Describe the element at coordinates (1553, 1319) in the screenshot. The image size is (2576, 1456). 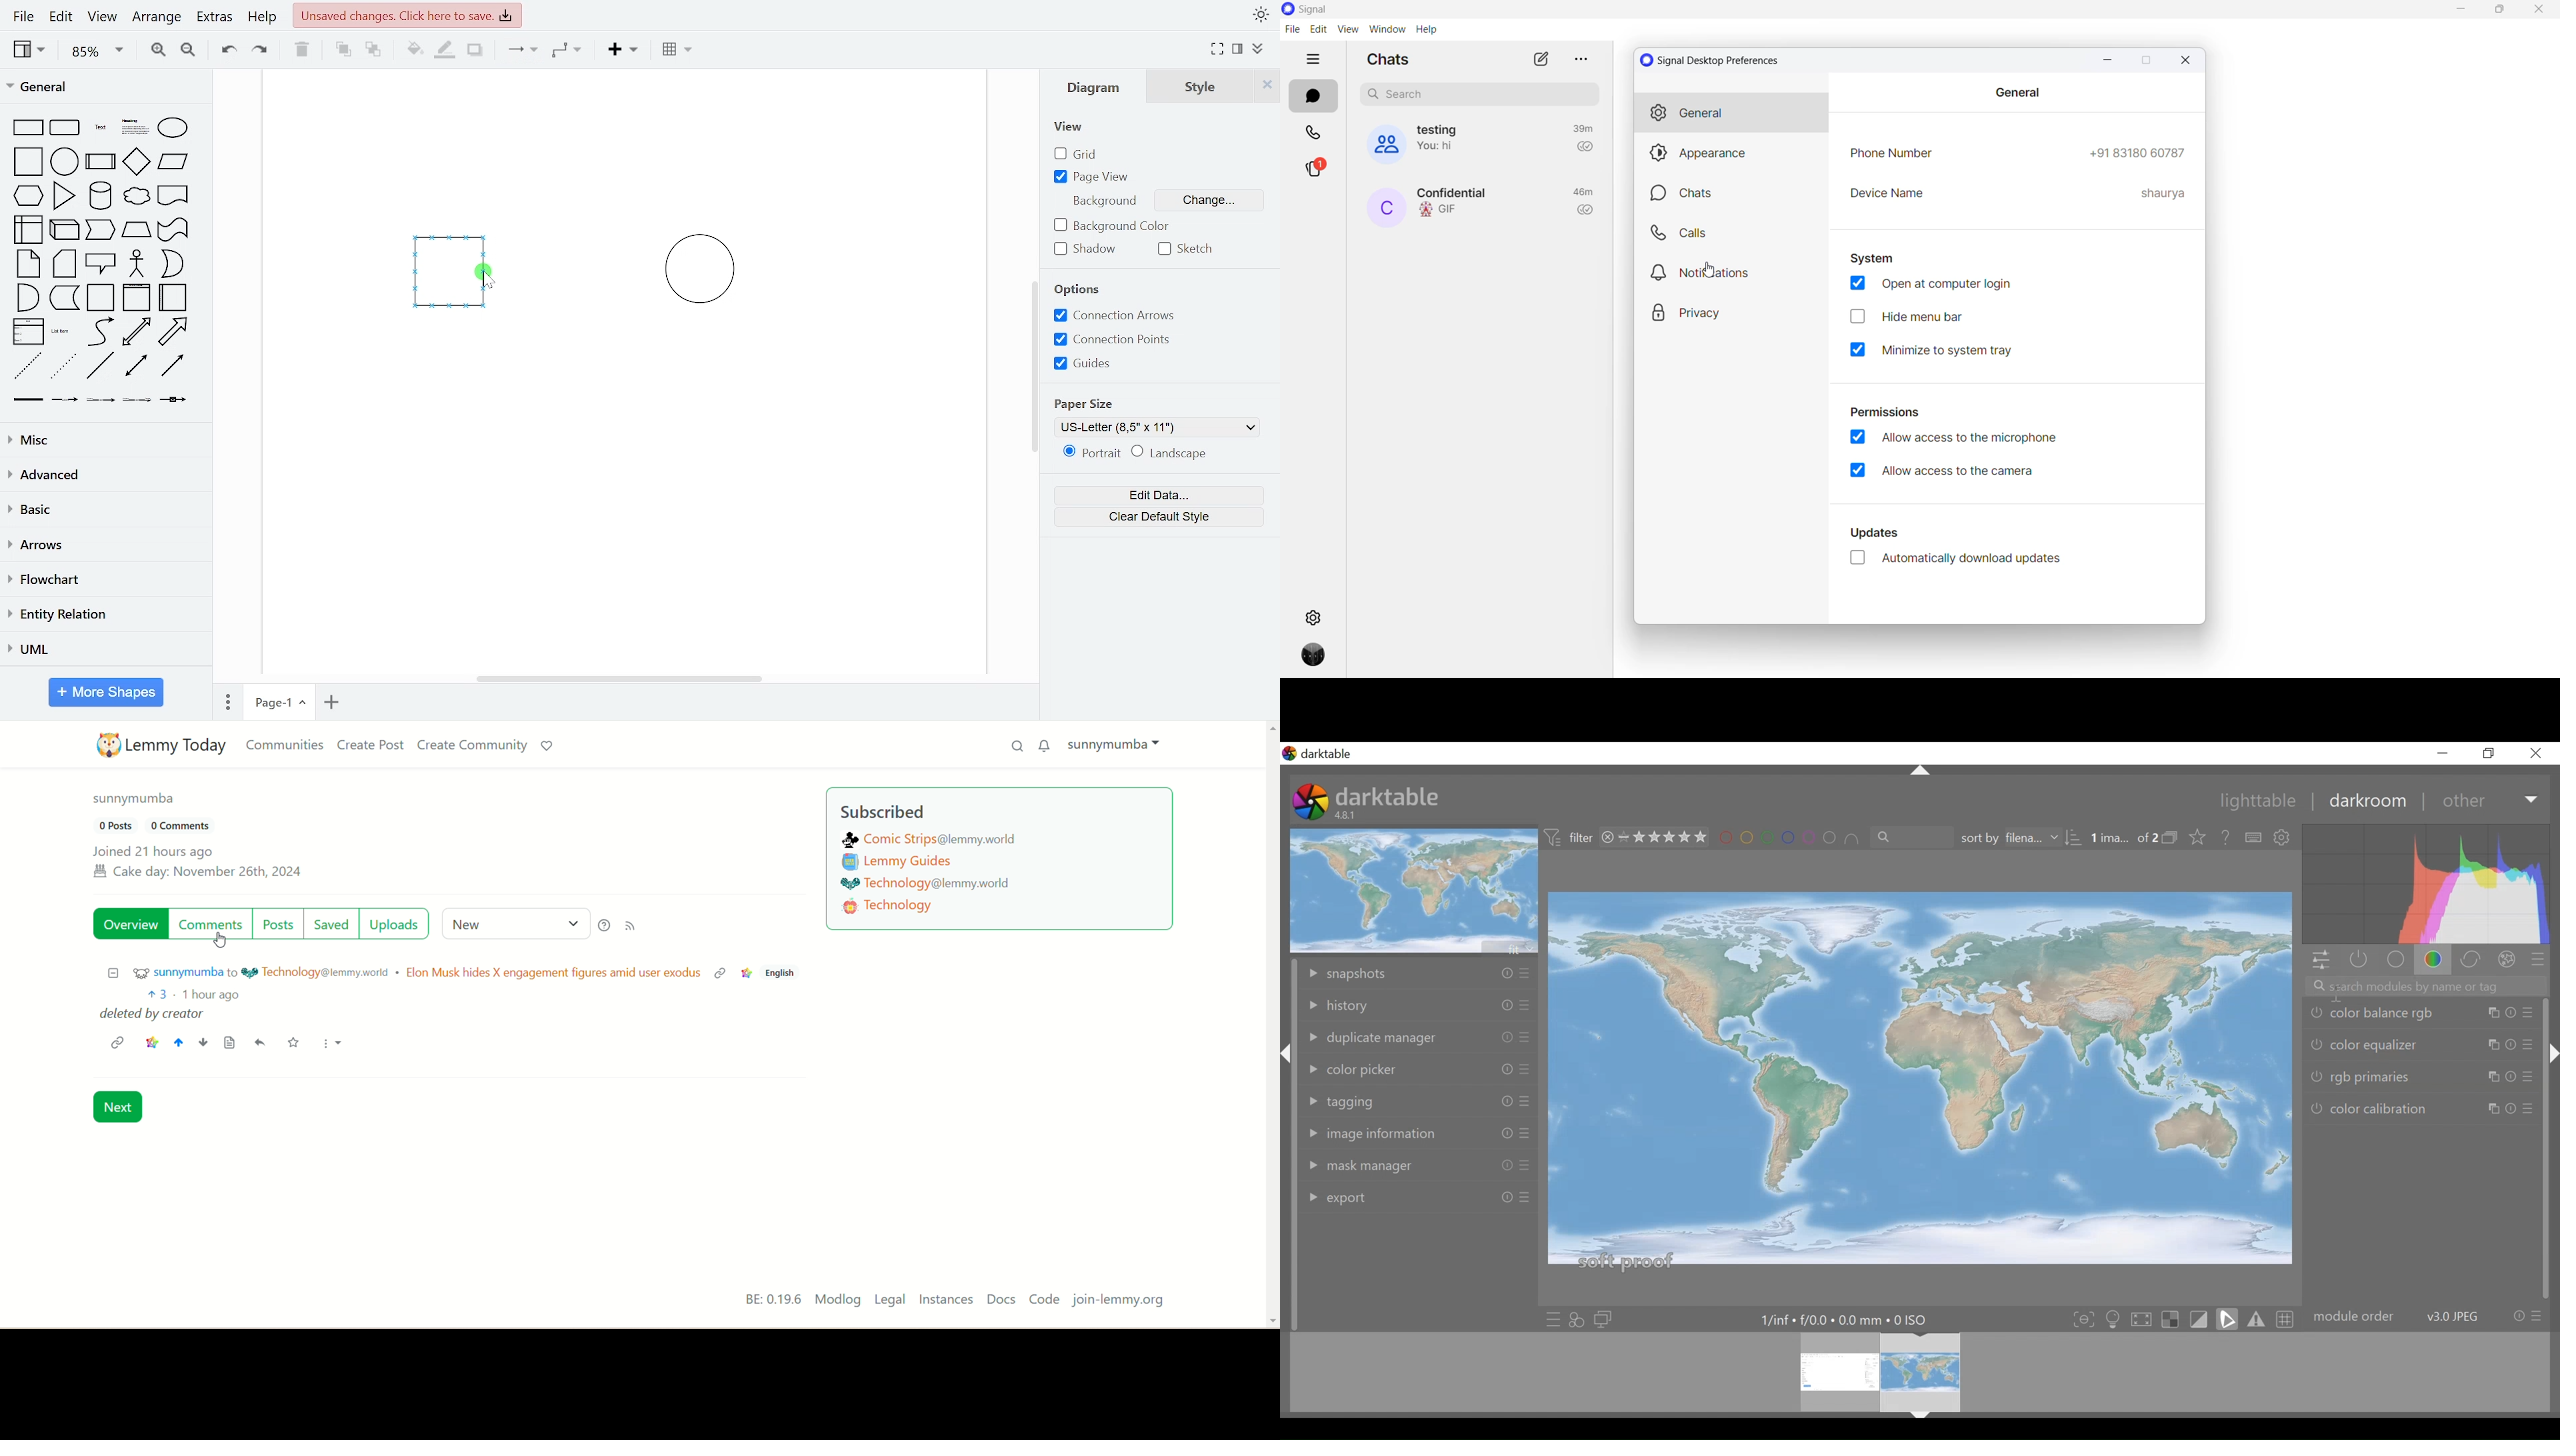
I see `quick access to presets` at that location.